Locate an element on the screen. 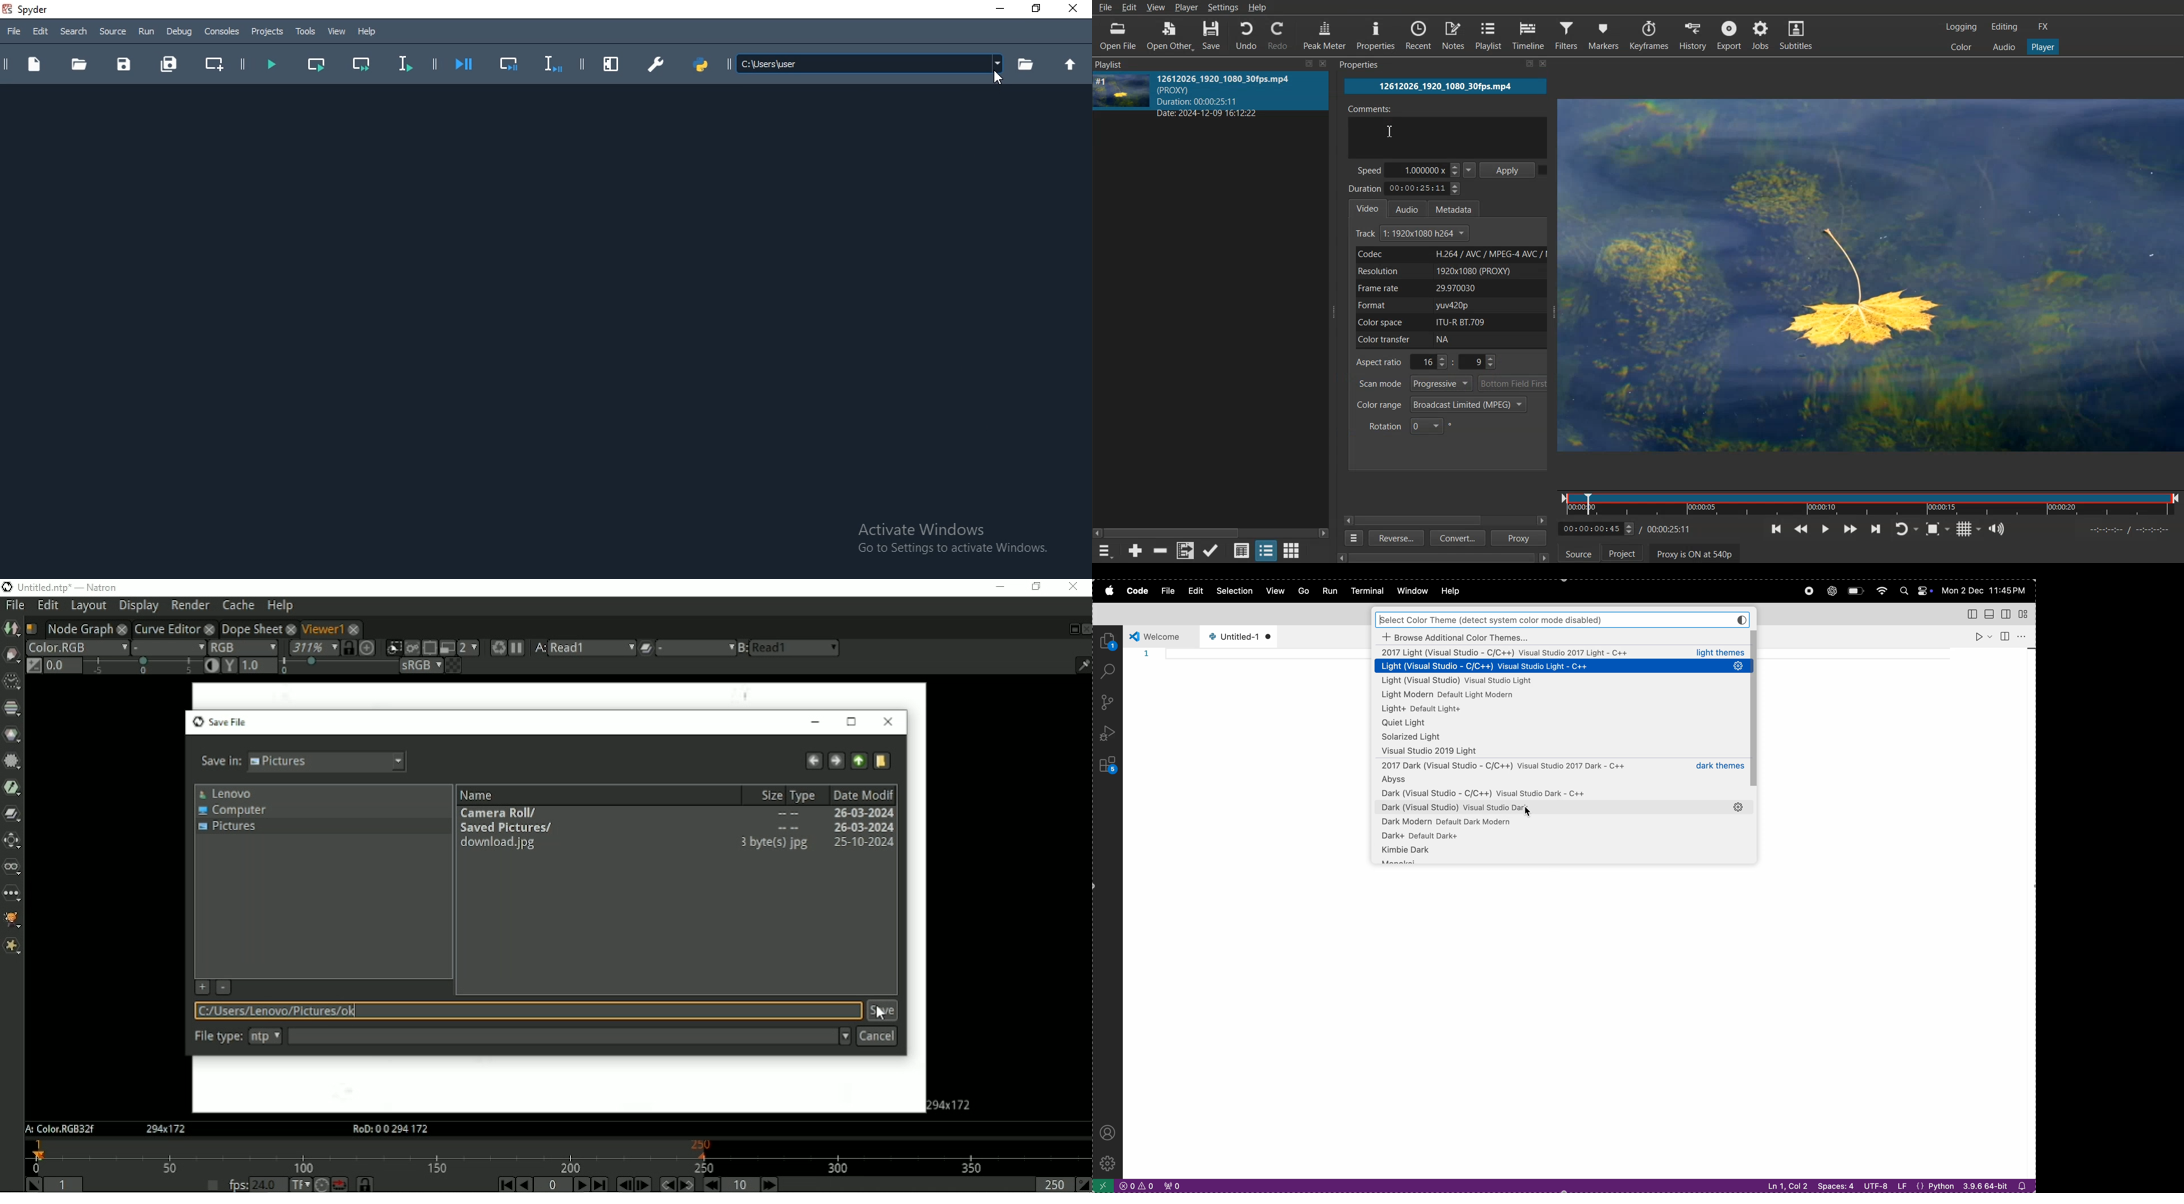  document is located at coordinates (34, 66).